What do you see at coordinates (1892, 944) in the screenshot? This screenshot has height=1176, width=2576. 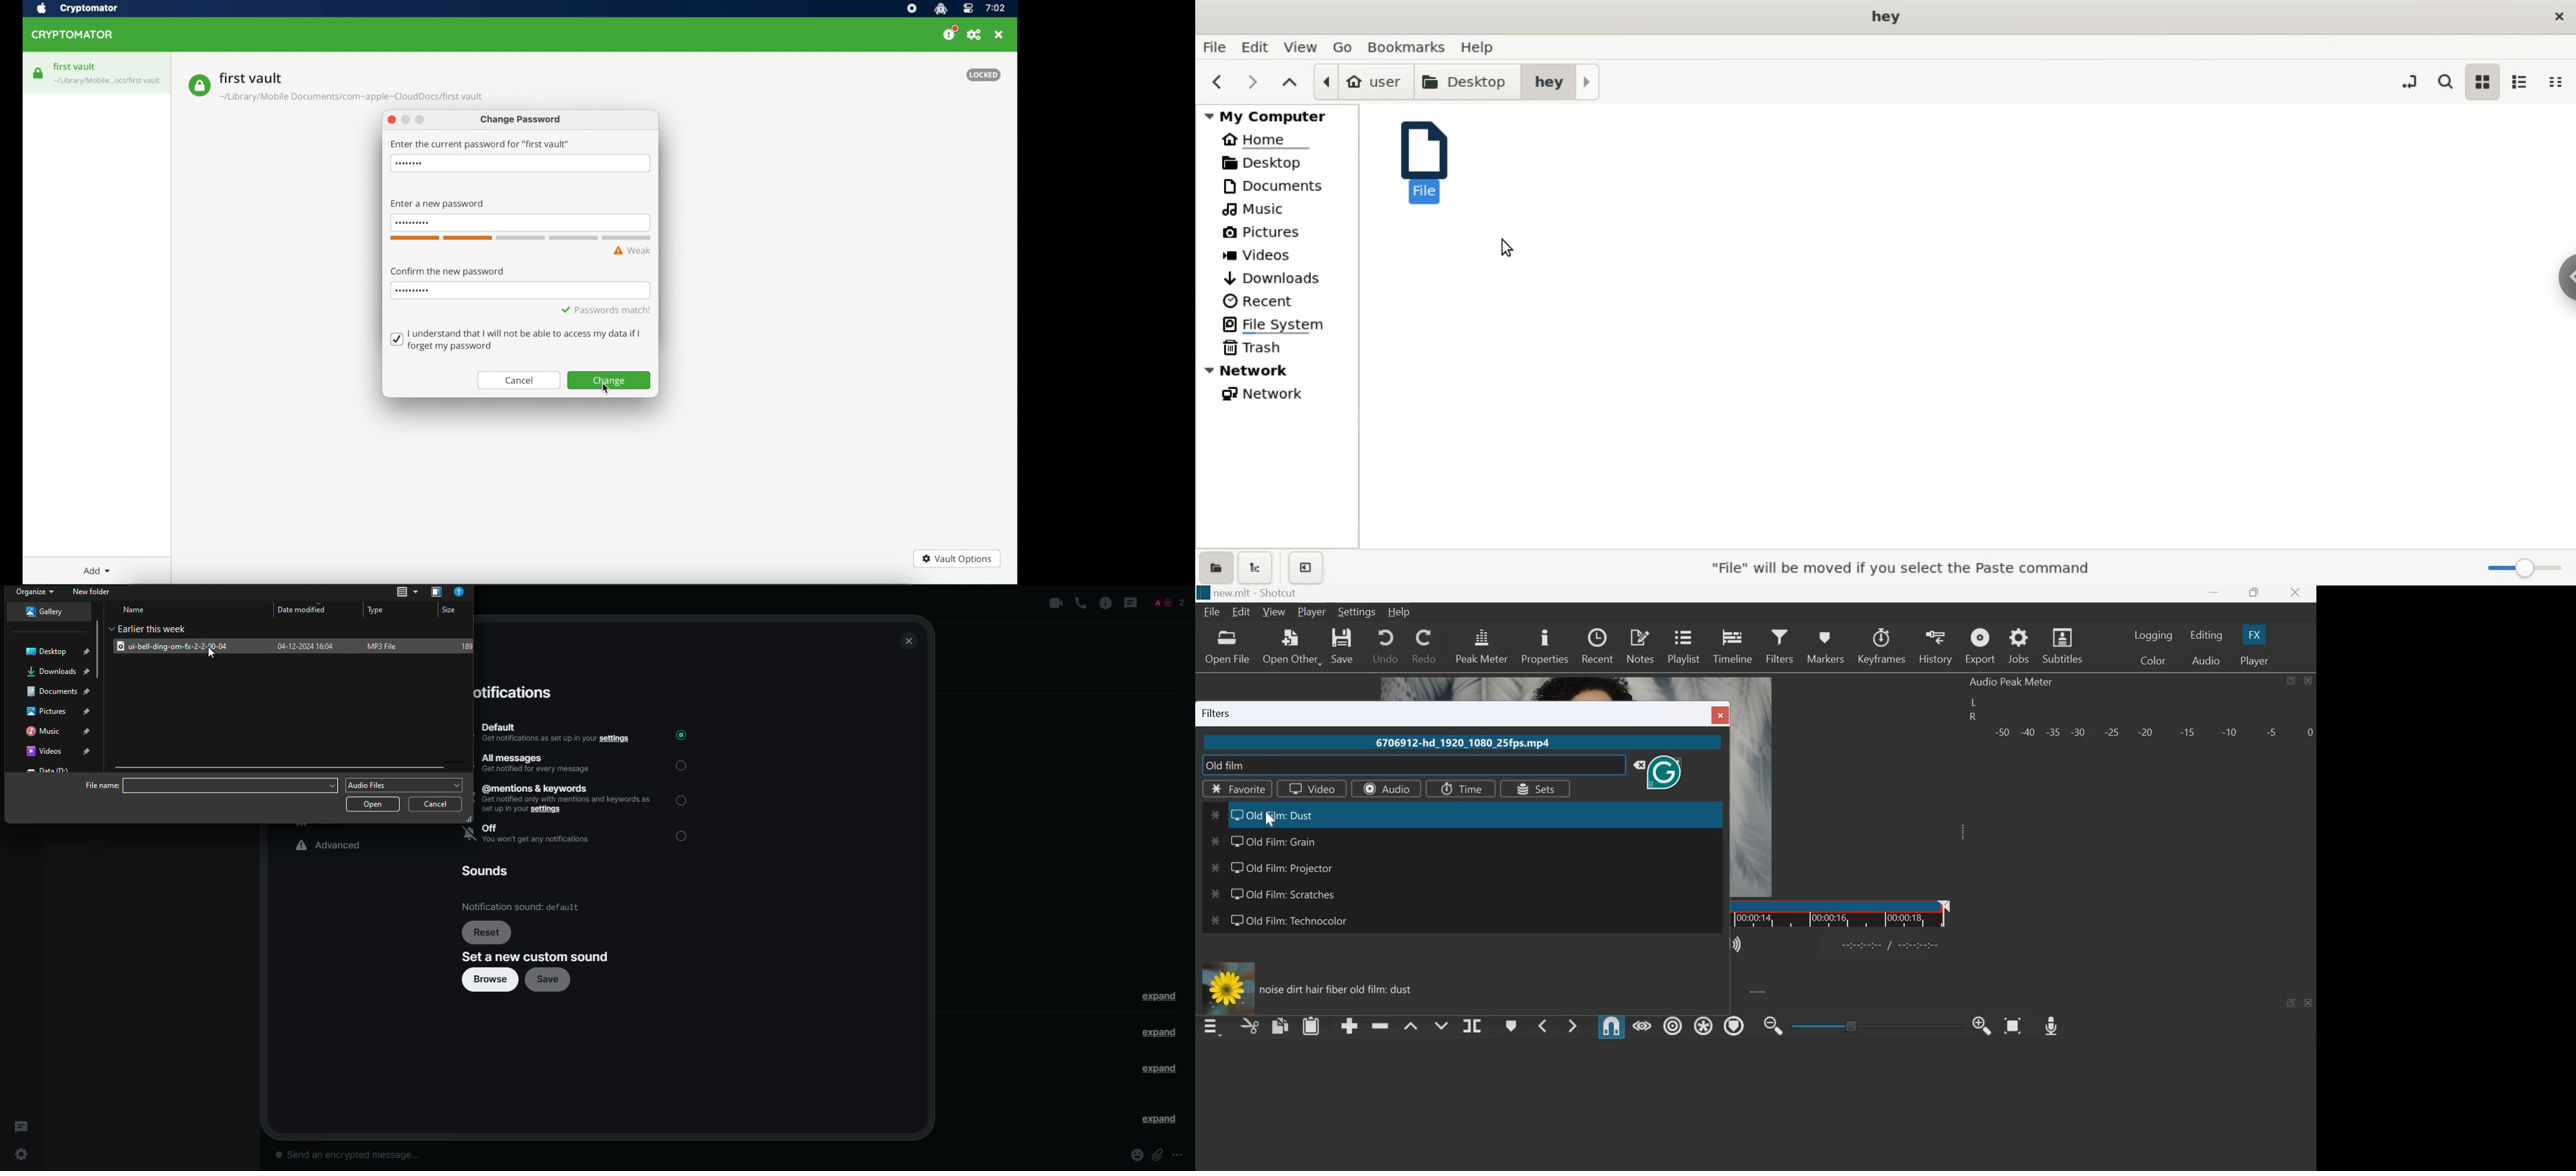 I see `` at bounding box center [1892, 944].